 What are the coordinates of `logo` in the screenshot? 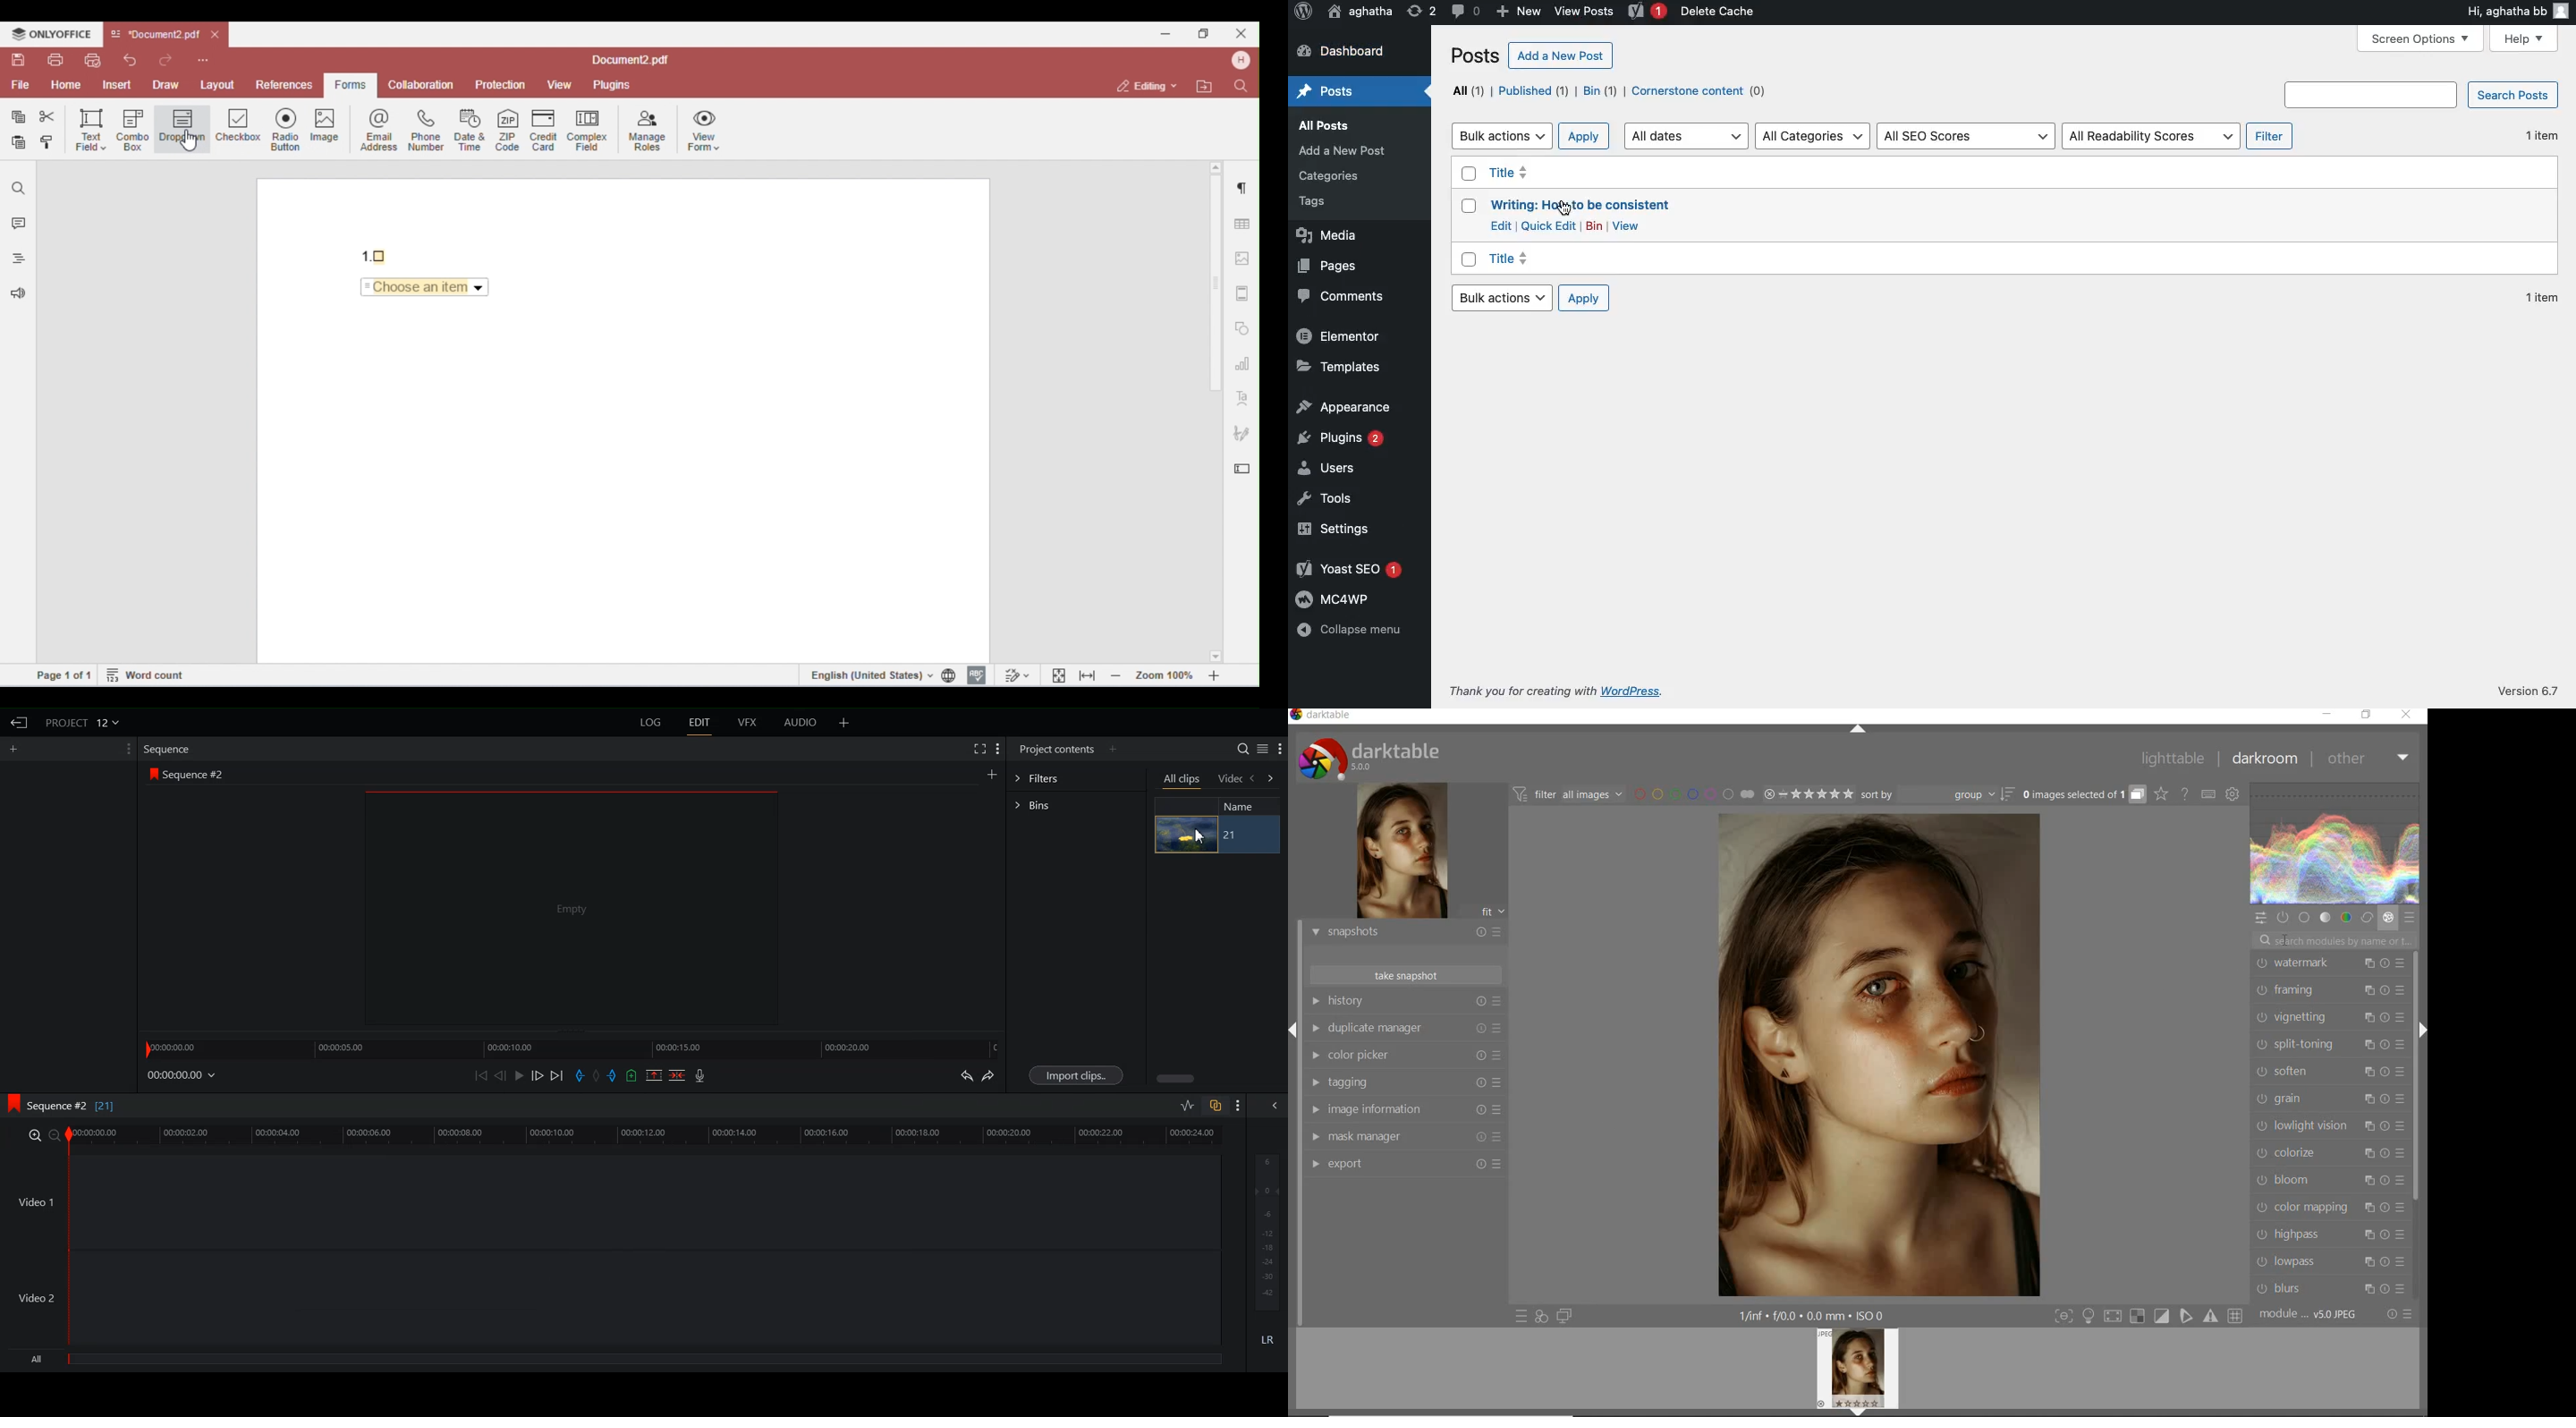 It's located at (11, 1104).